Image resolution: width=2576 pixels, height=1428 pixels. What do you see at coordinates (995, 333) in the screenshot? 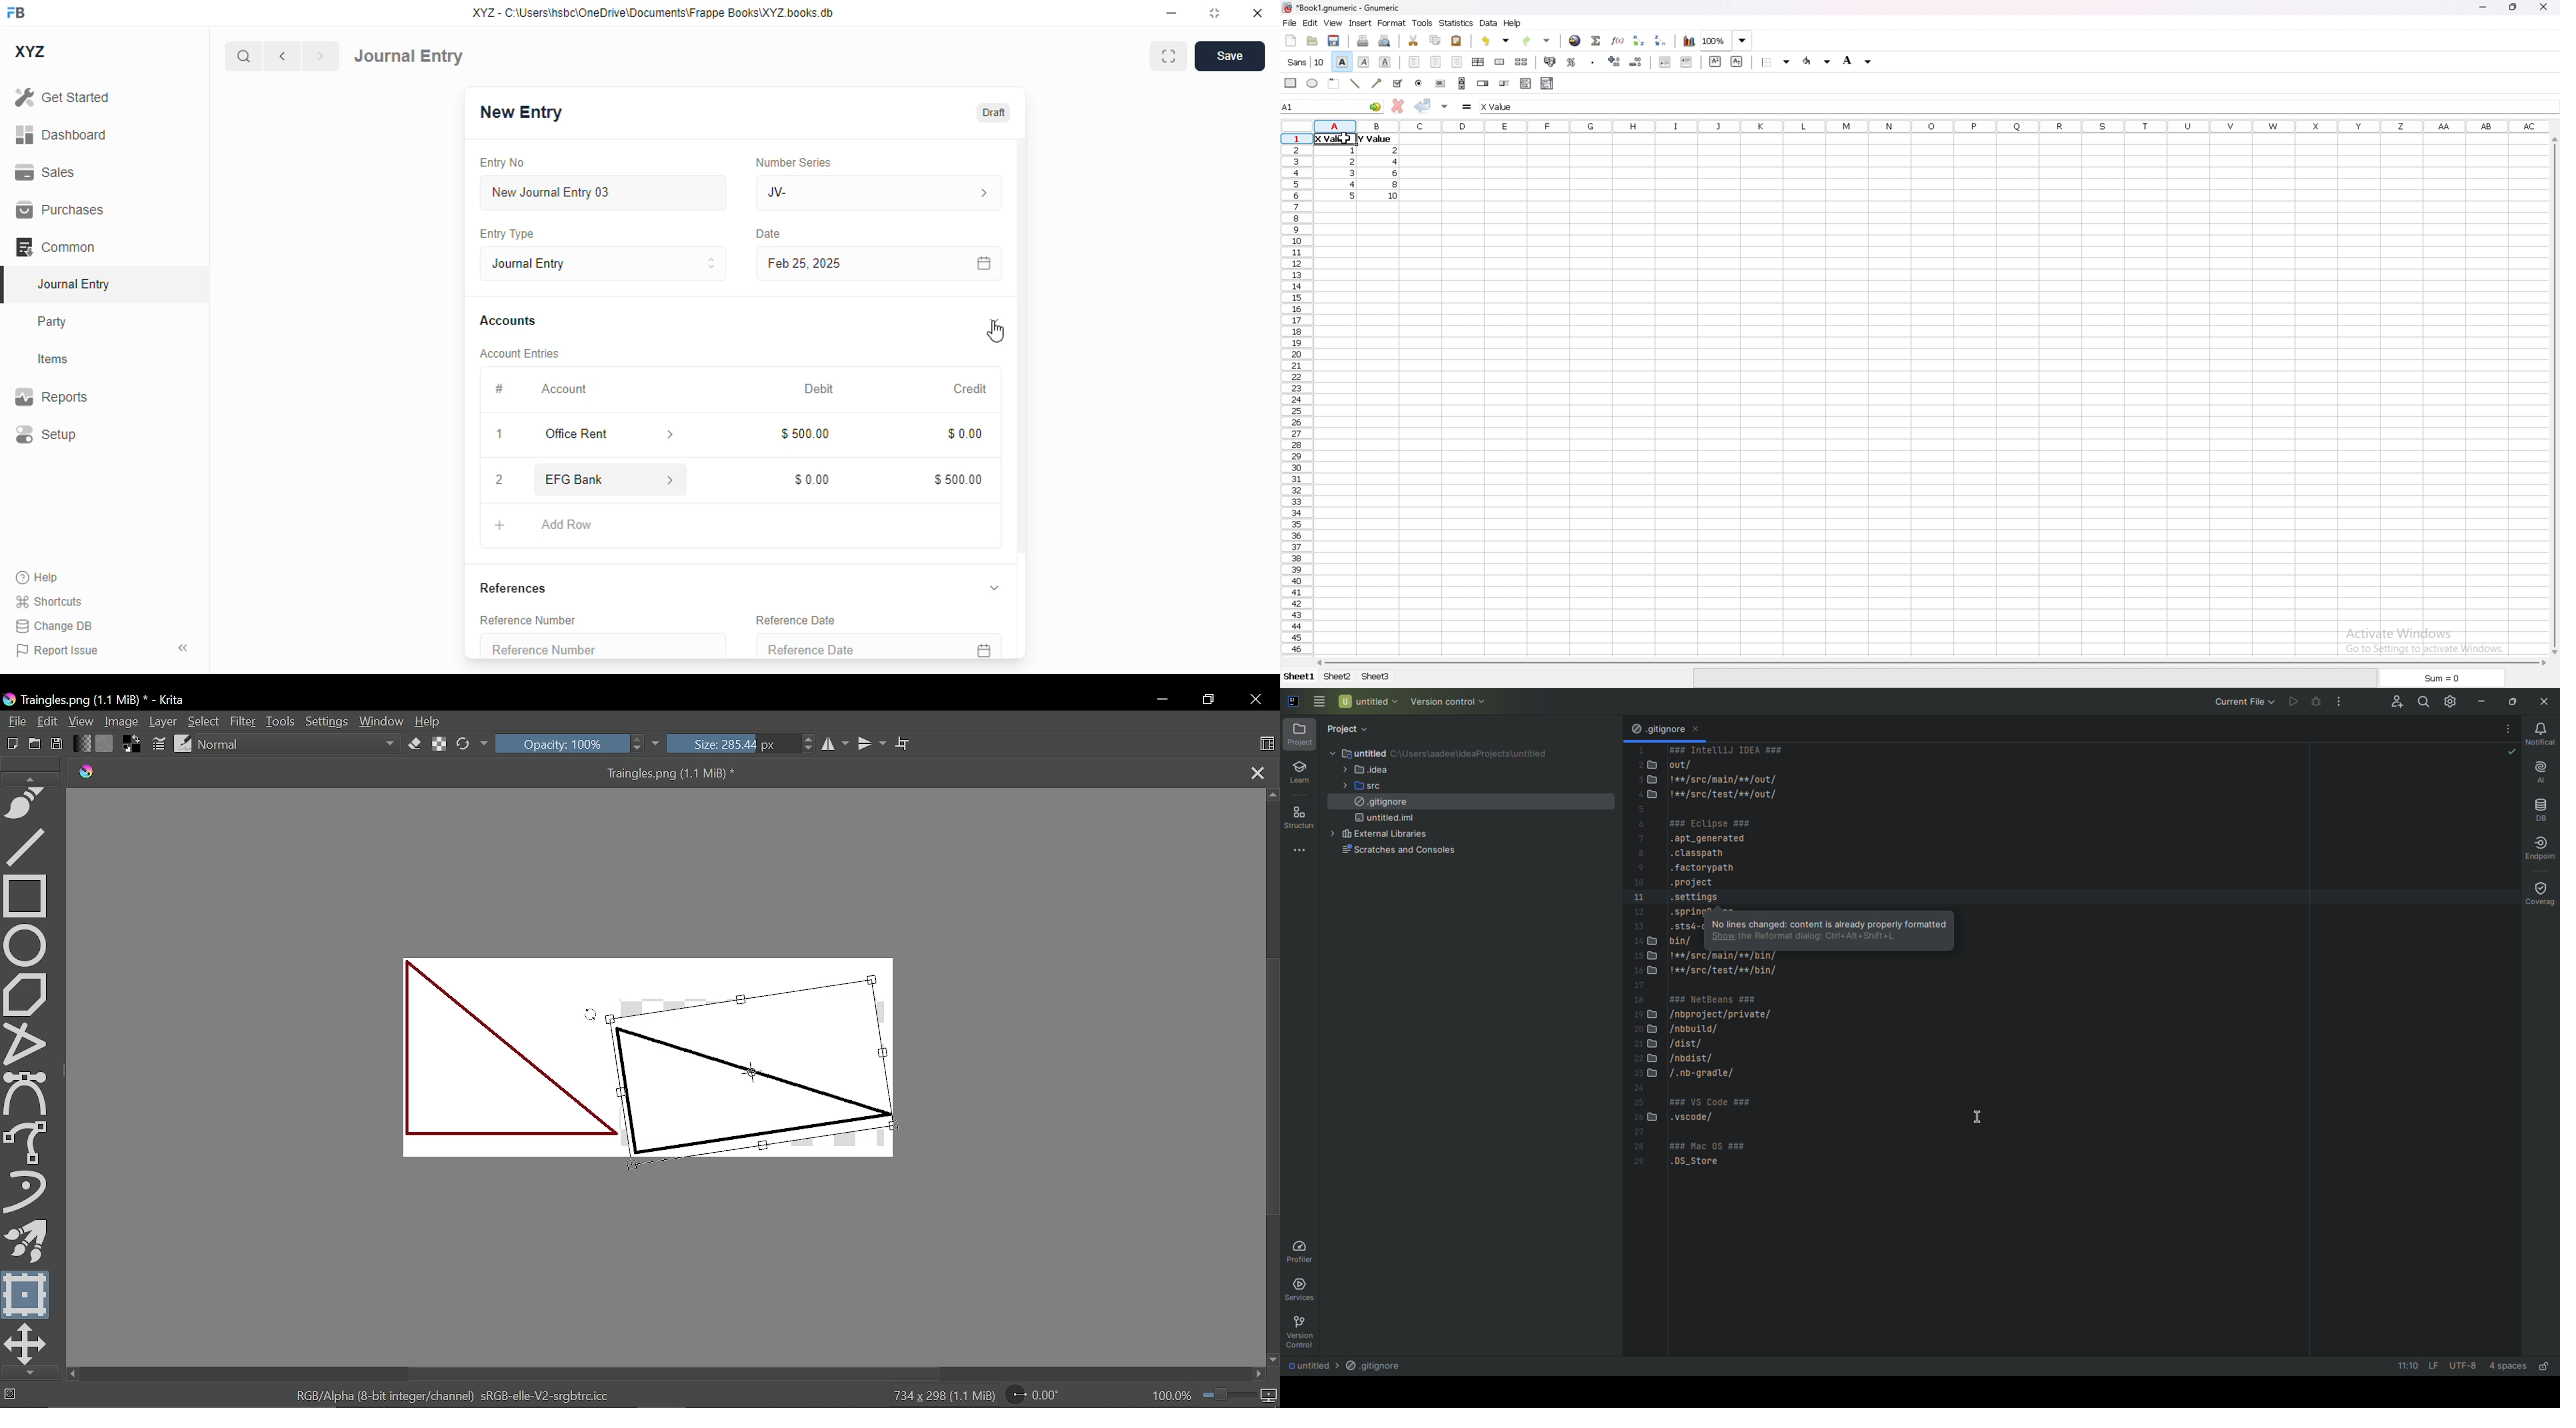
I see `cursor` at bounding box center [995, 333].